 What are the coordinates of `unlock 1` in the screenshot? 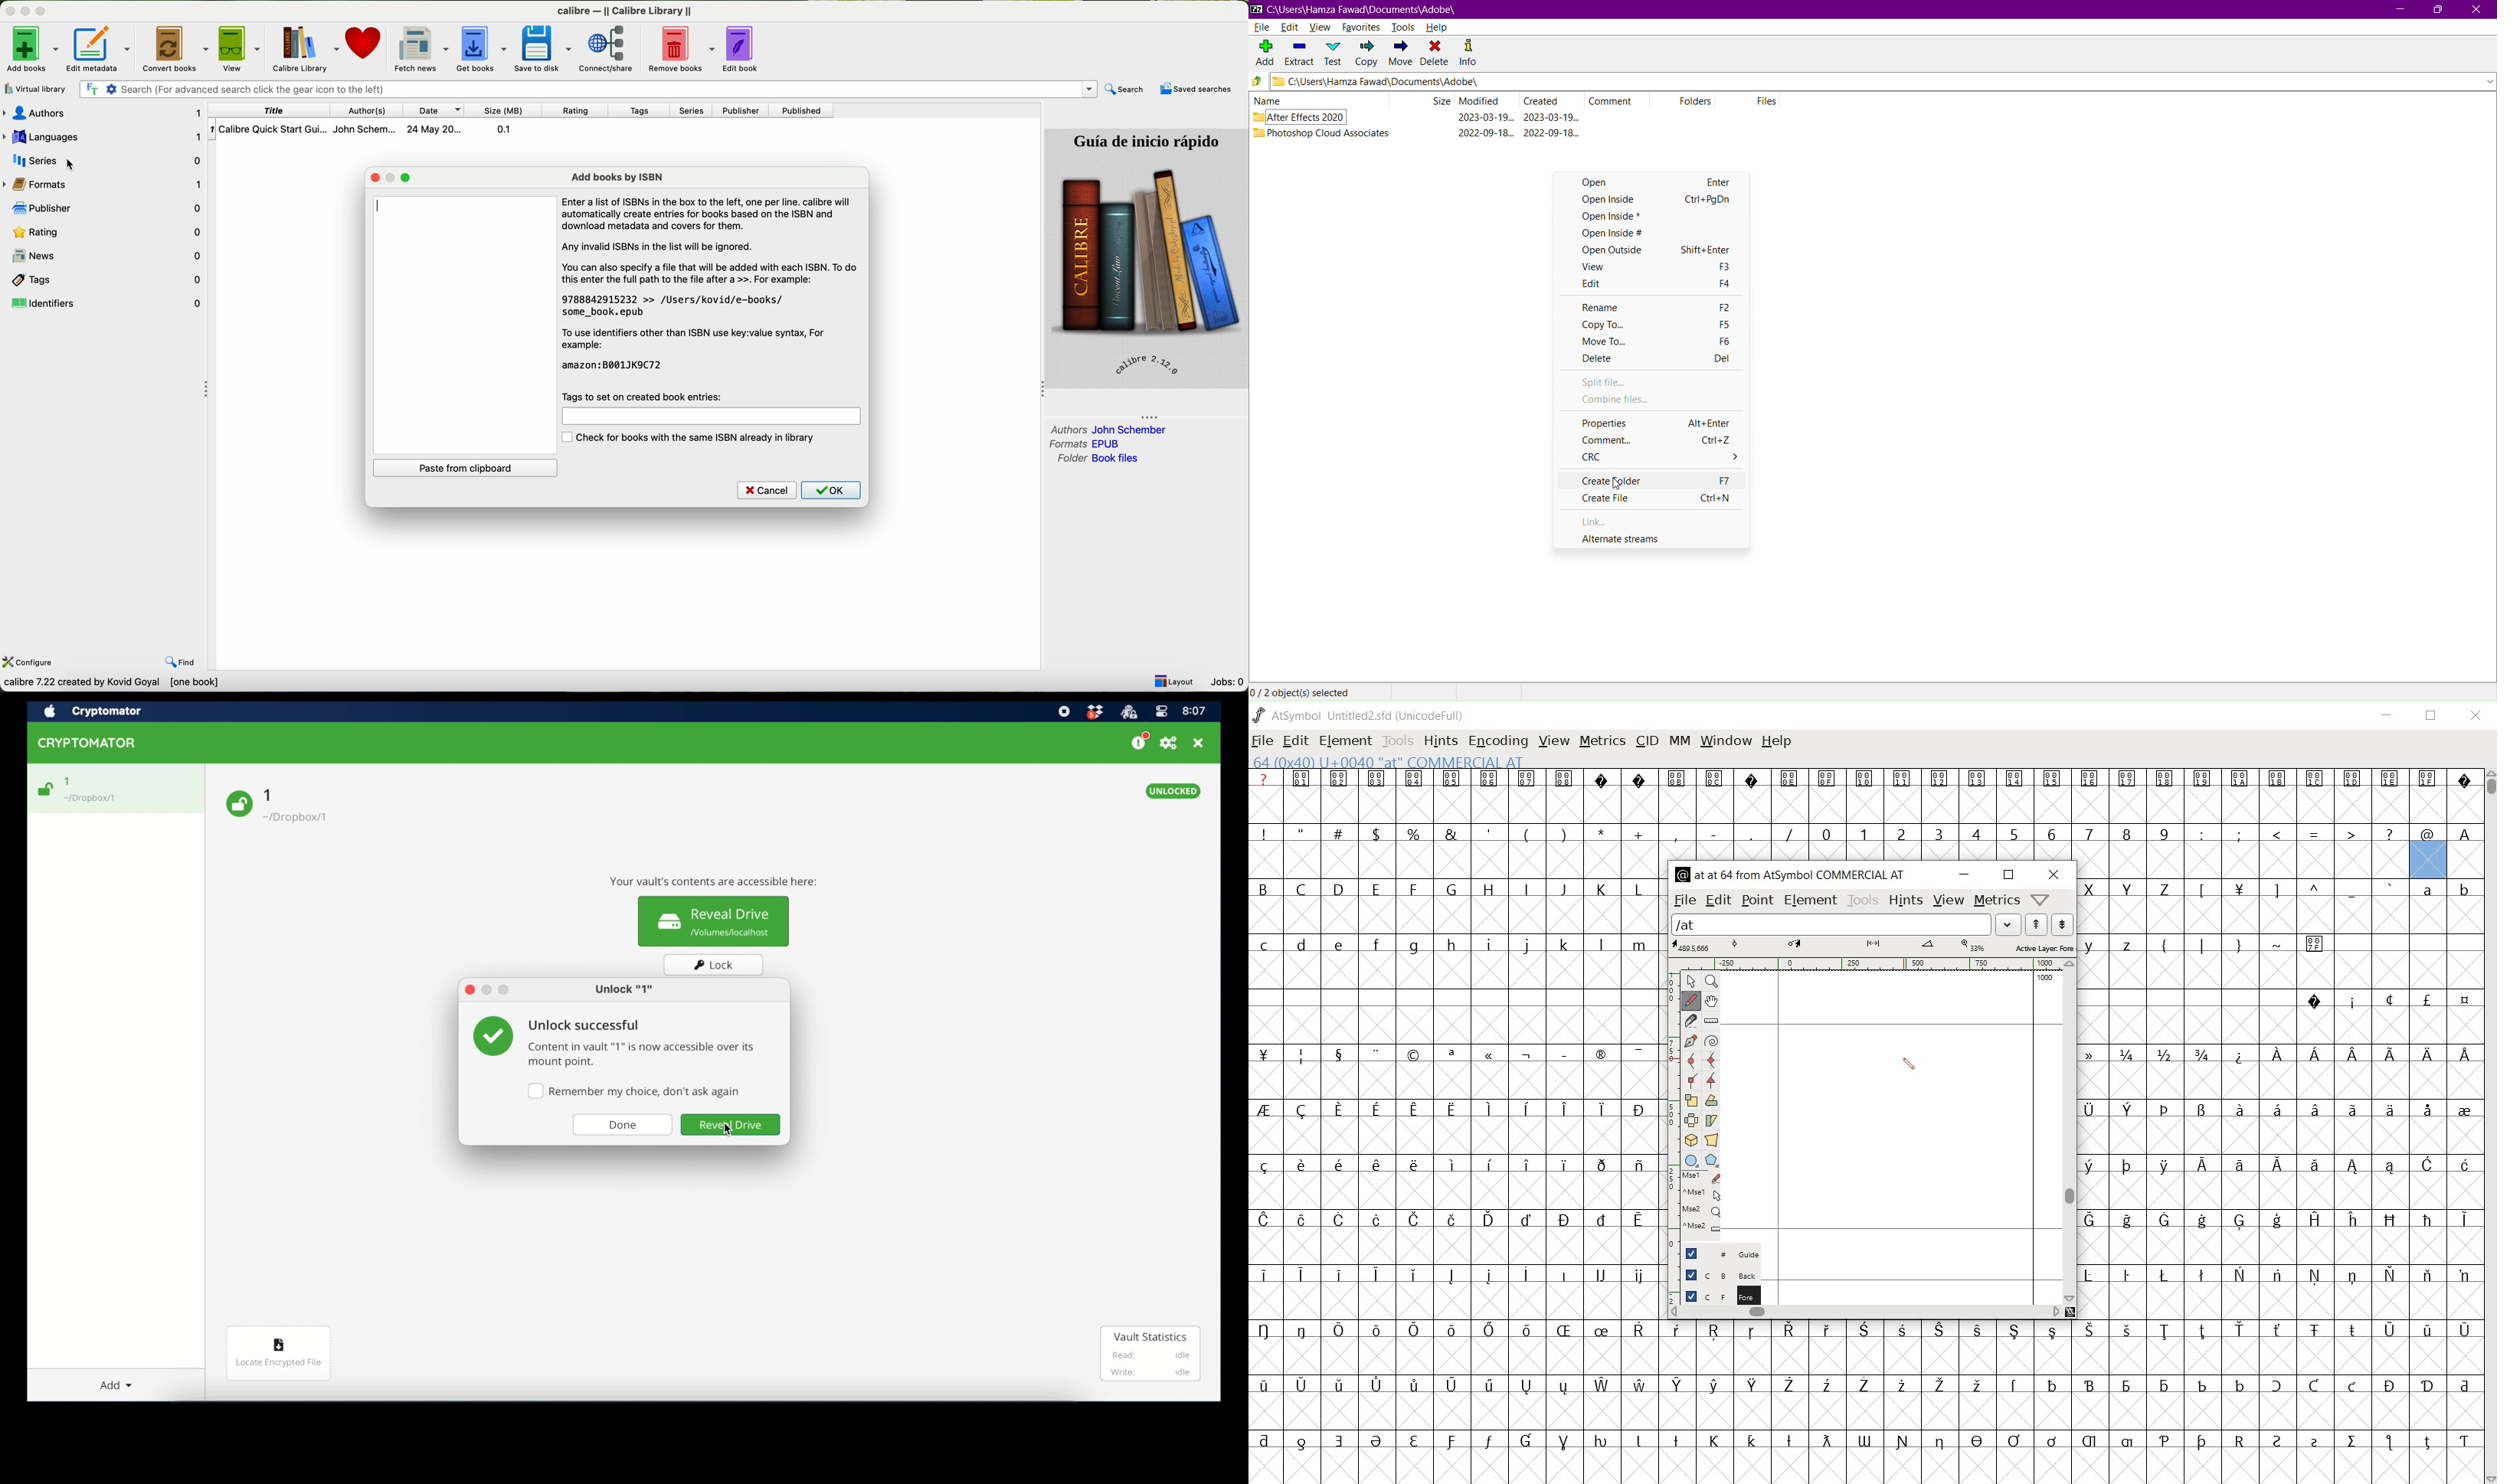 It's located at (624, 990).